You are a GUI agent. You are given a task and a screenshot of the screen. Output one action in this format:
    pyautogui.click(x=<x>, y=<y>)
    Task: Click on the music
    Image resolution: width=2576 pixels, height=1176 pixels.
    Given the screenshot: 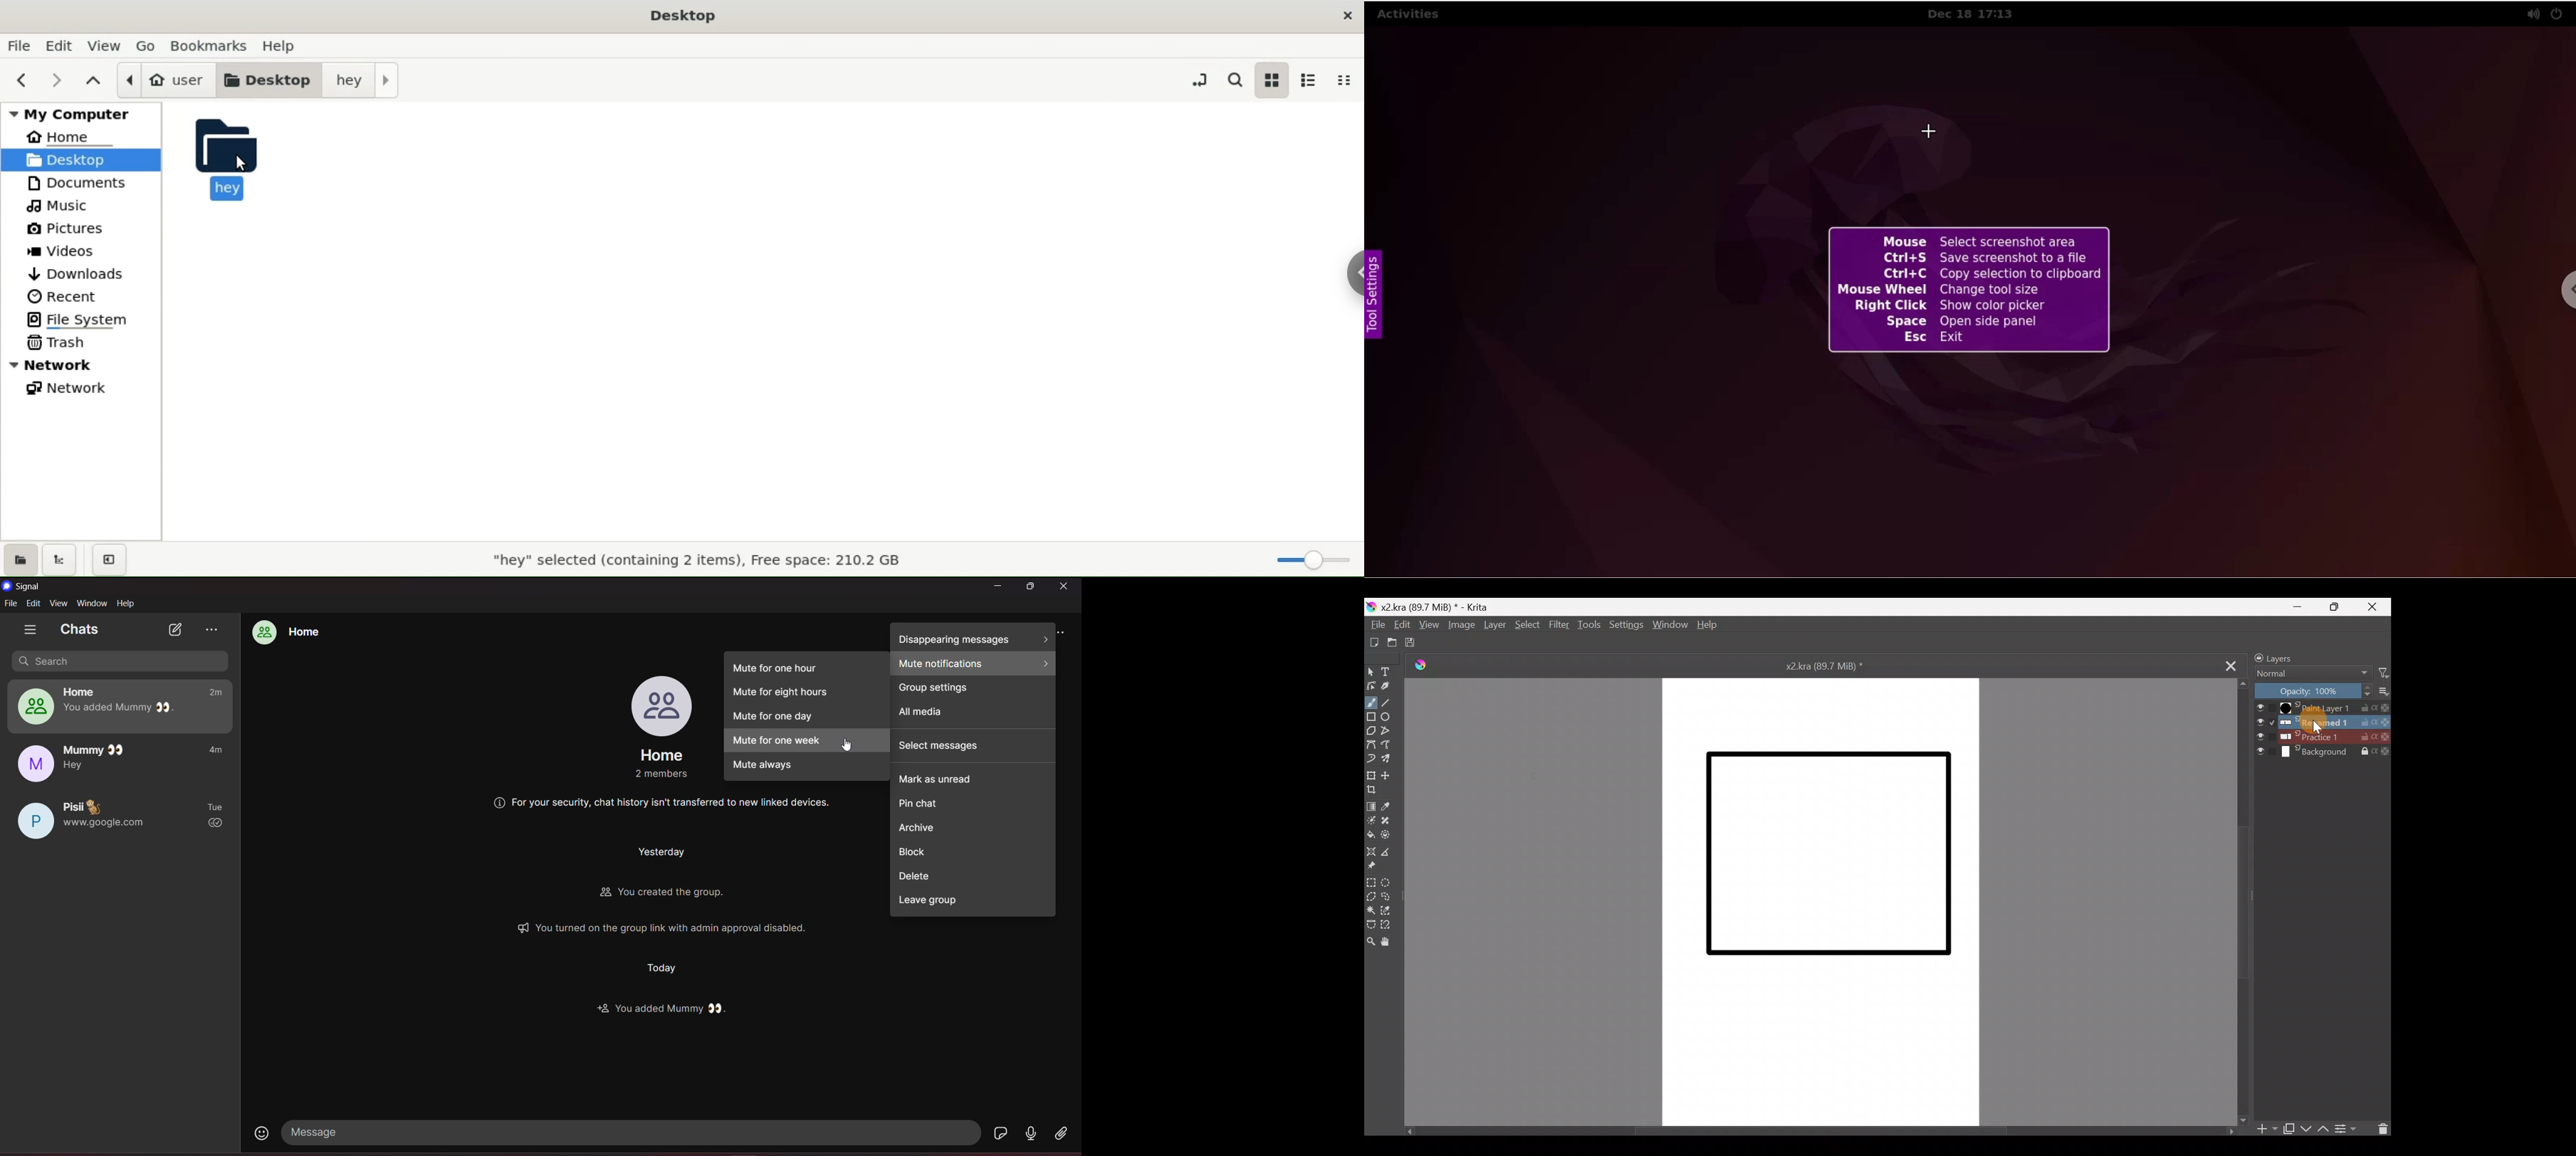 What is the action you would take?
    pyautogui.click(x=58, y=205)
    